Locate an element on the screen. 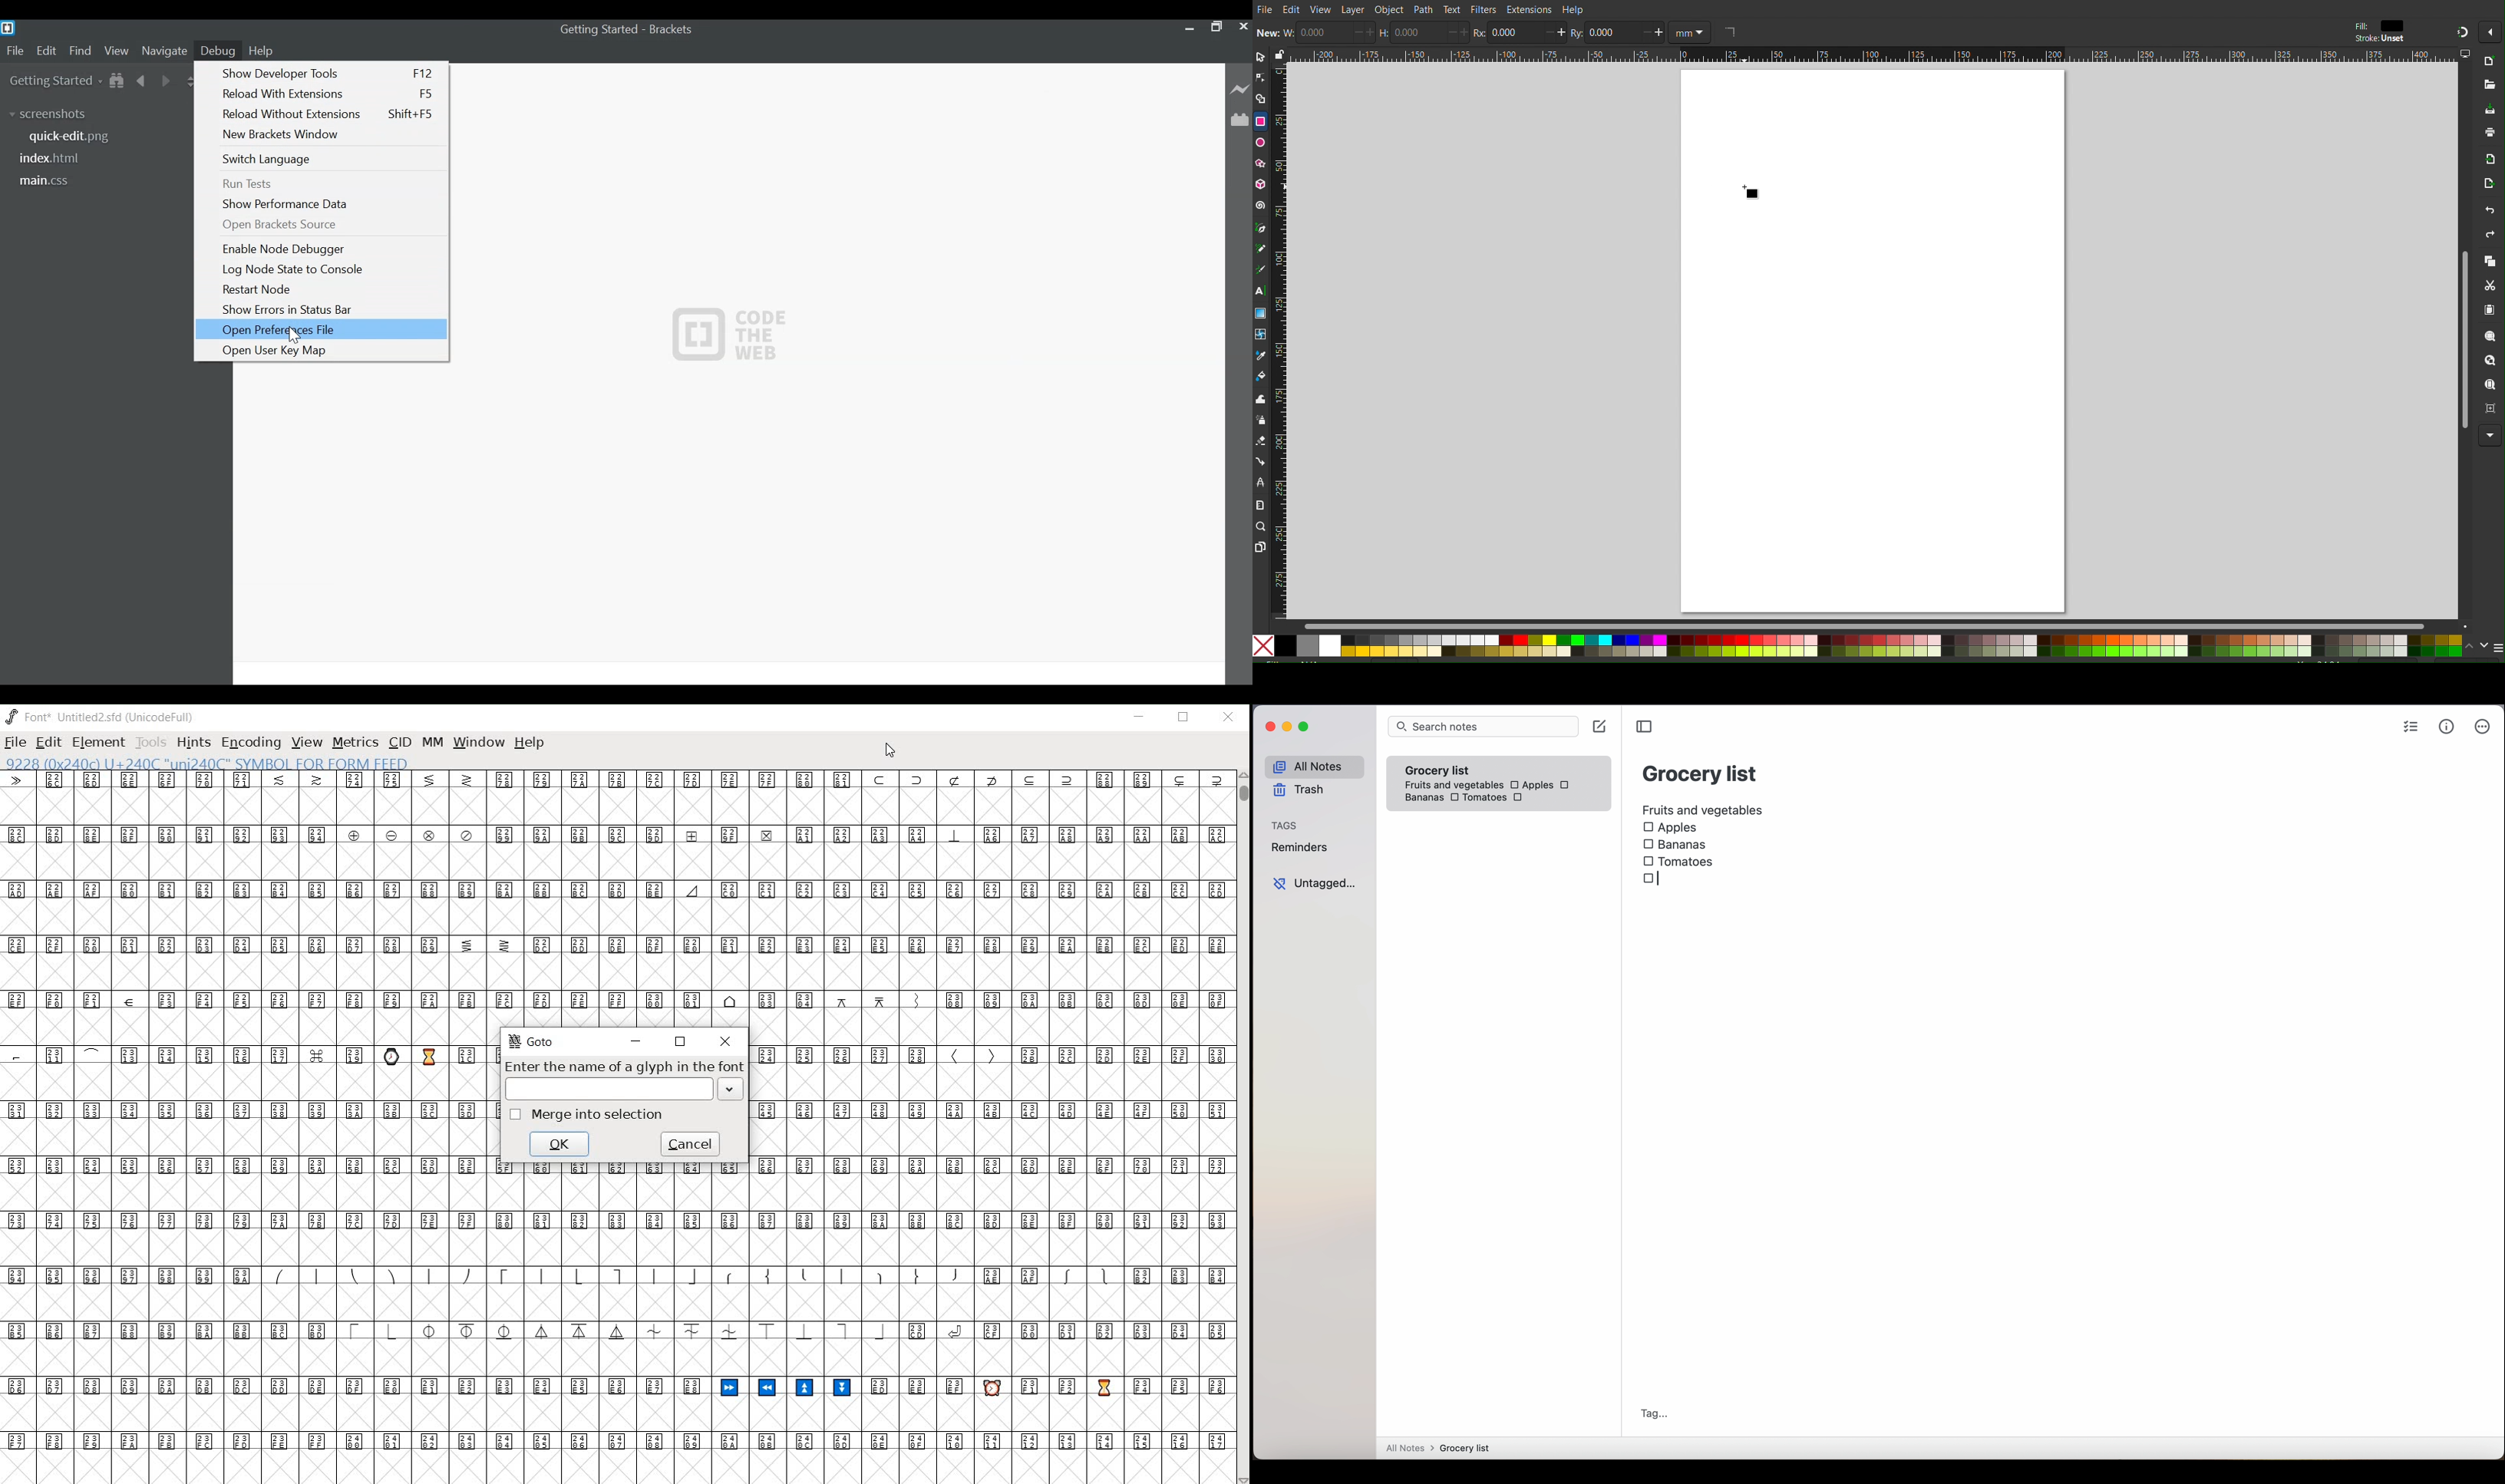 This screenshot has height=1484, width=2520. Open Export is located at coordinates (2483, 187).